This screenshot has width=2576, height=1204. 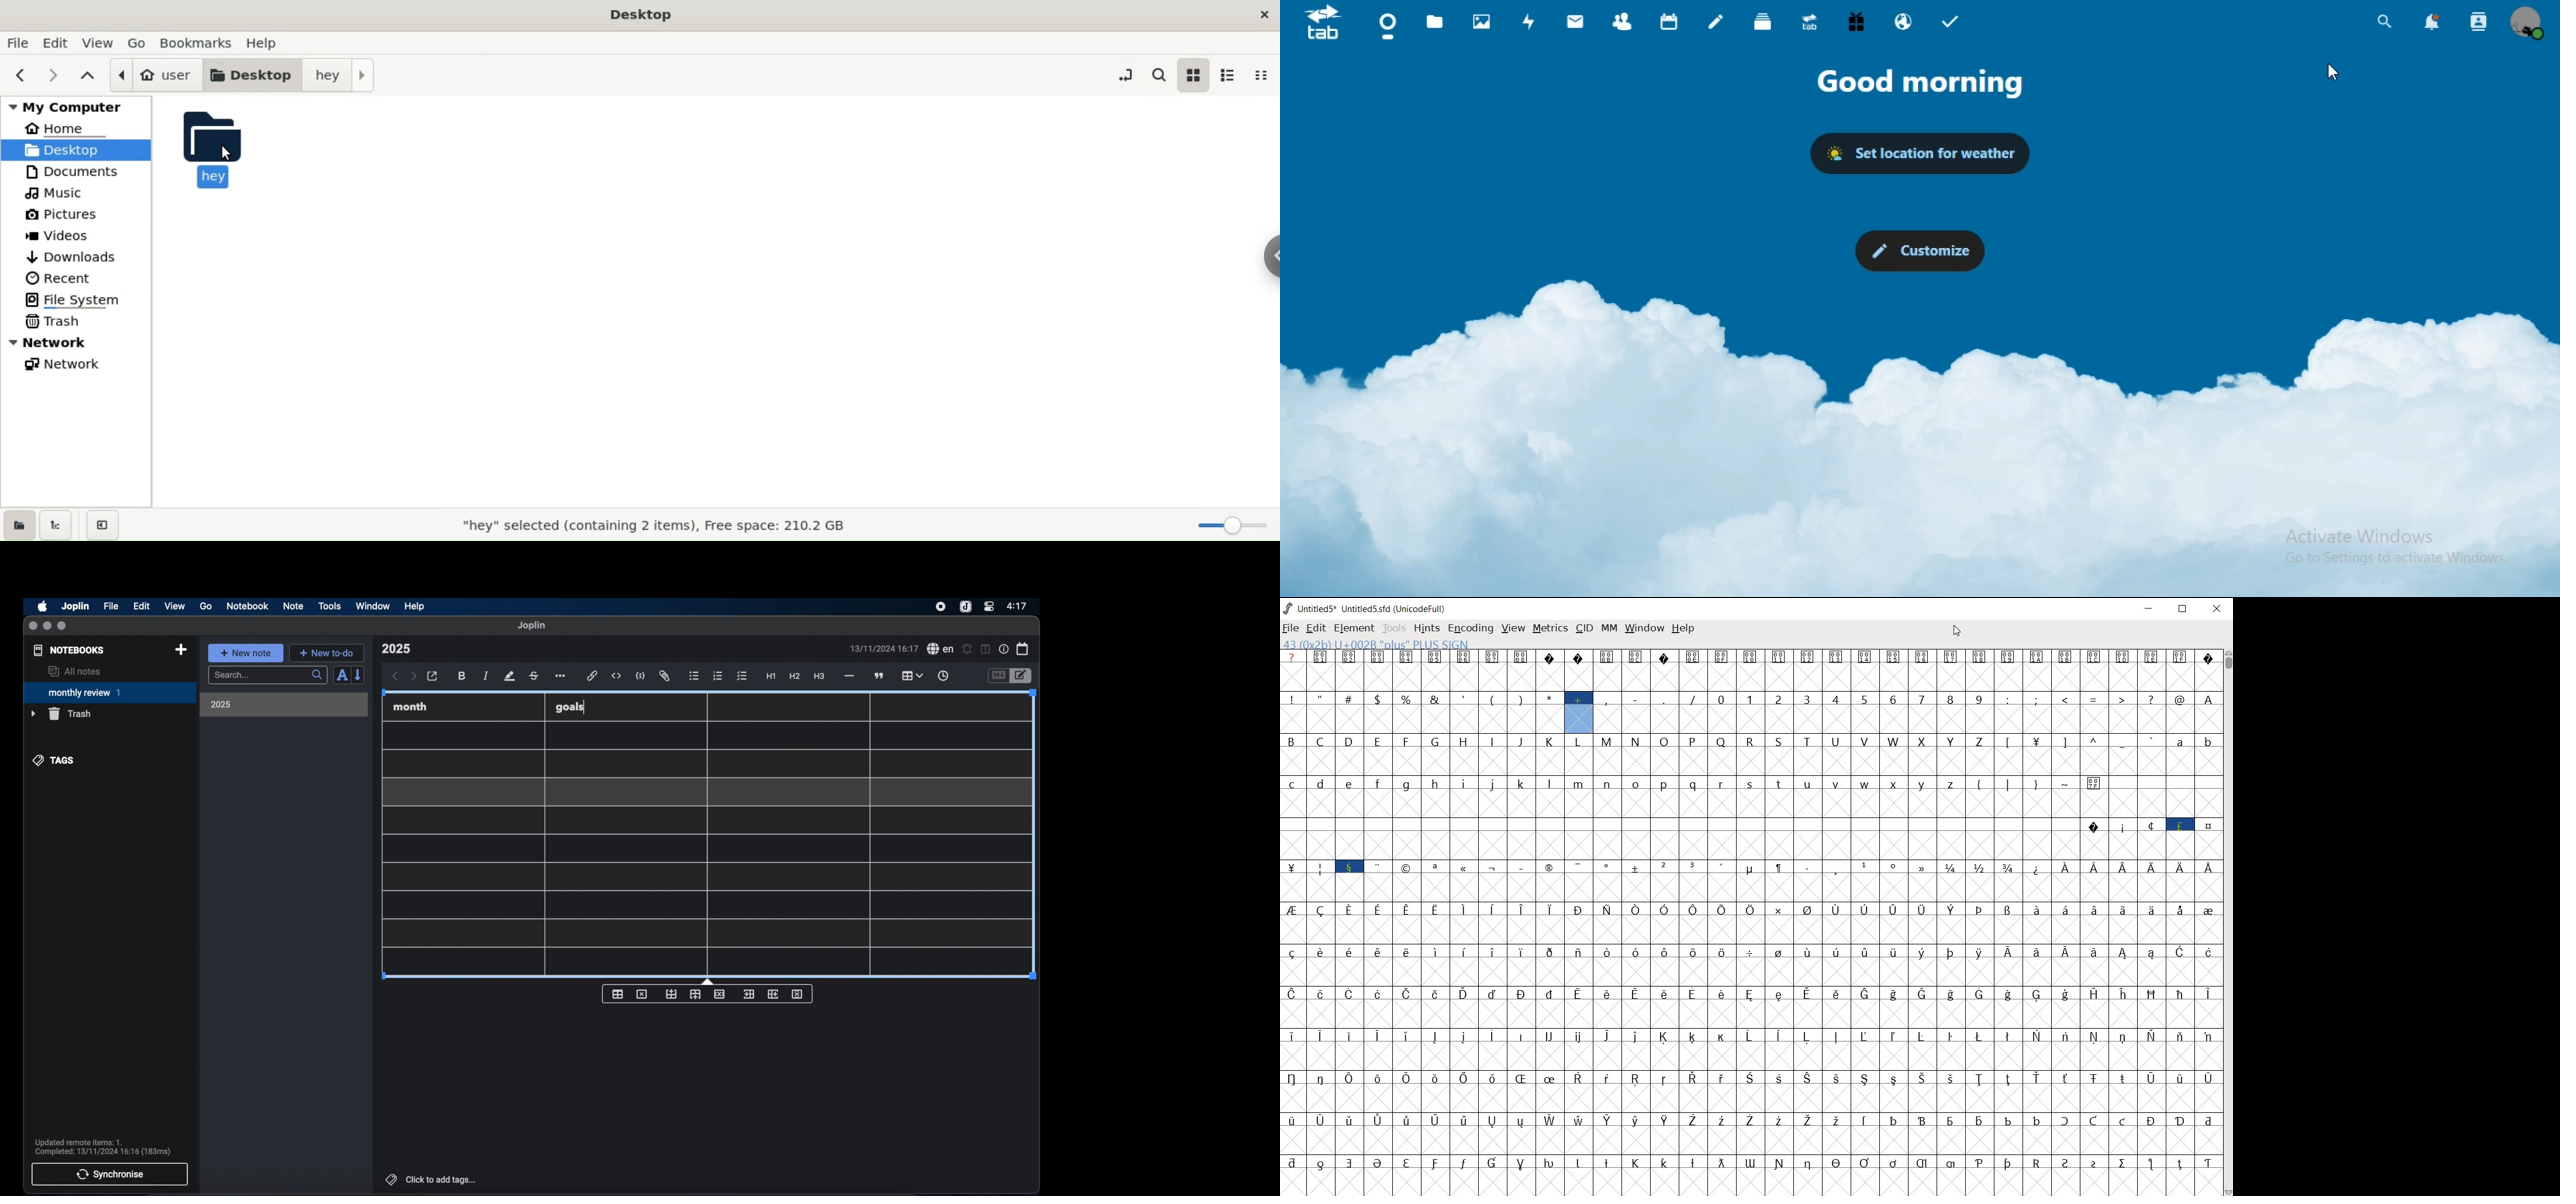 What do you see at coordinates (1023, 648) in the screenshot?
I see `calendar` at bounding box center [1023, 648].